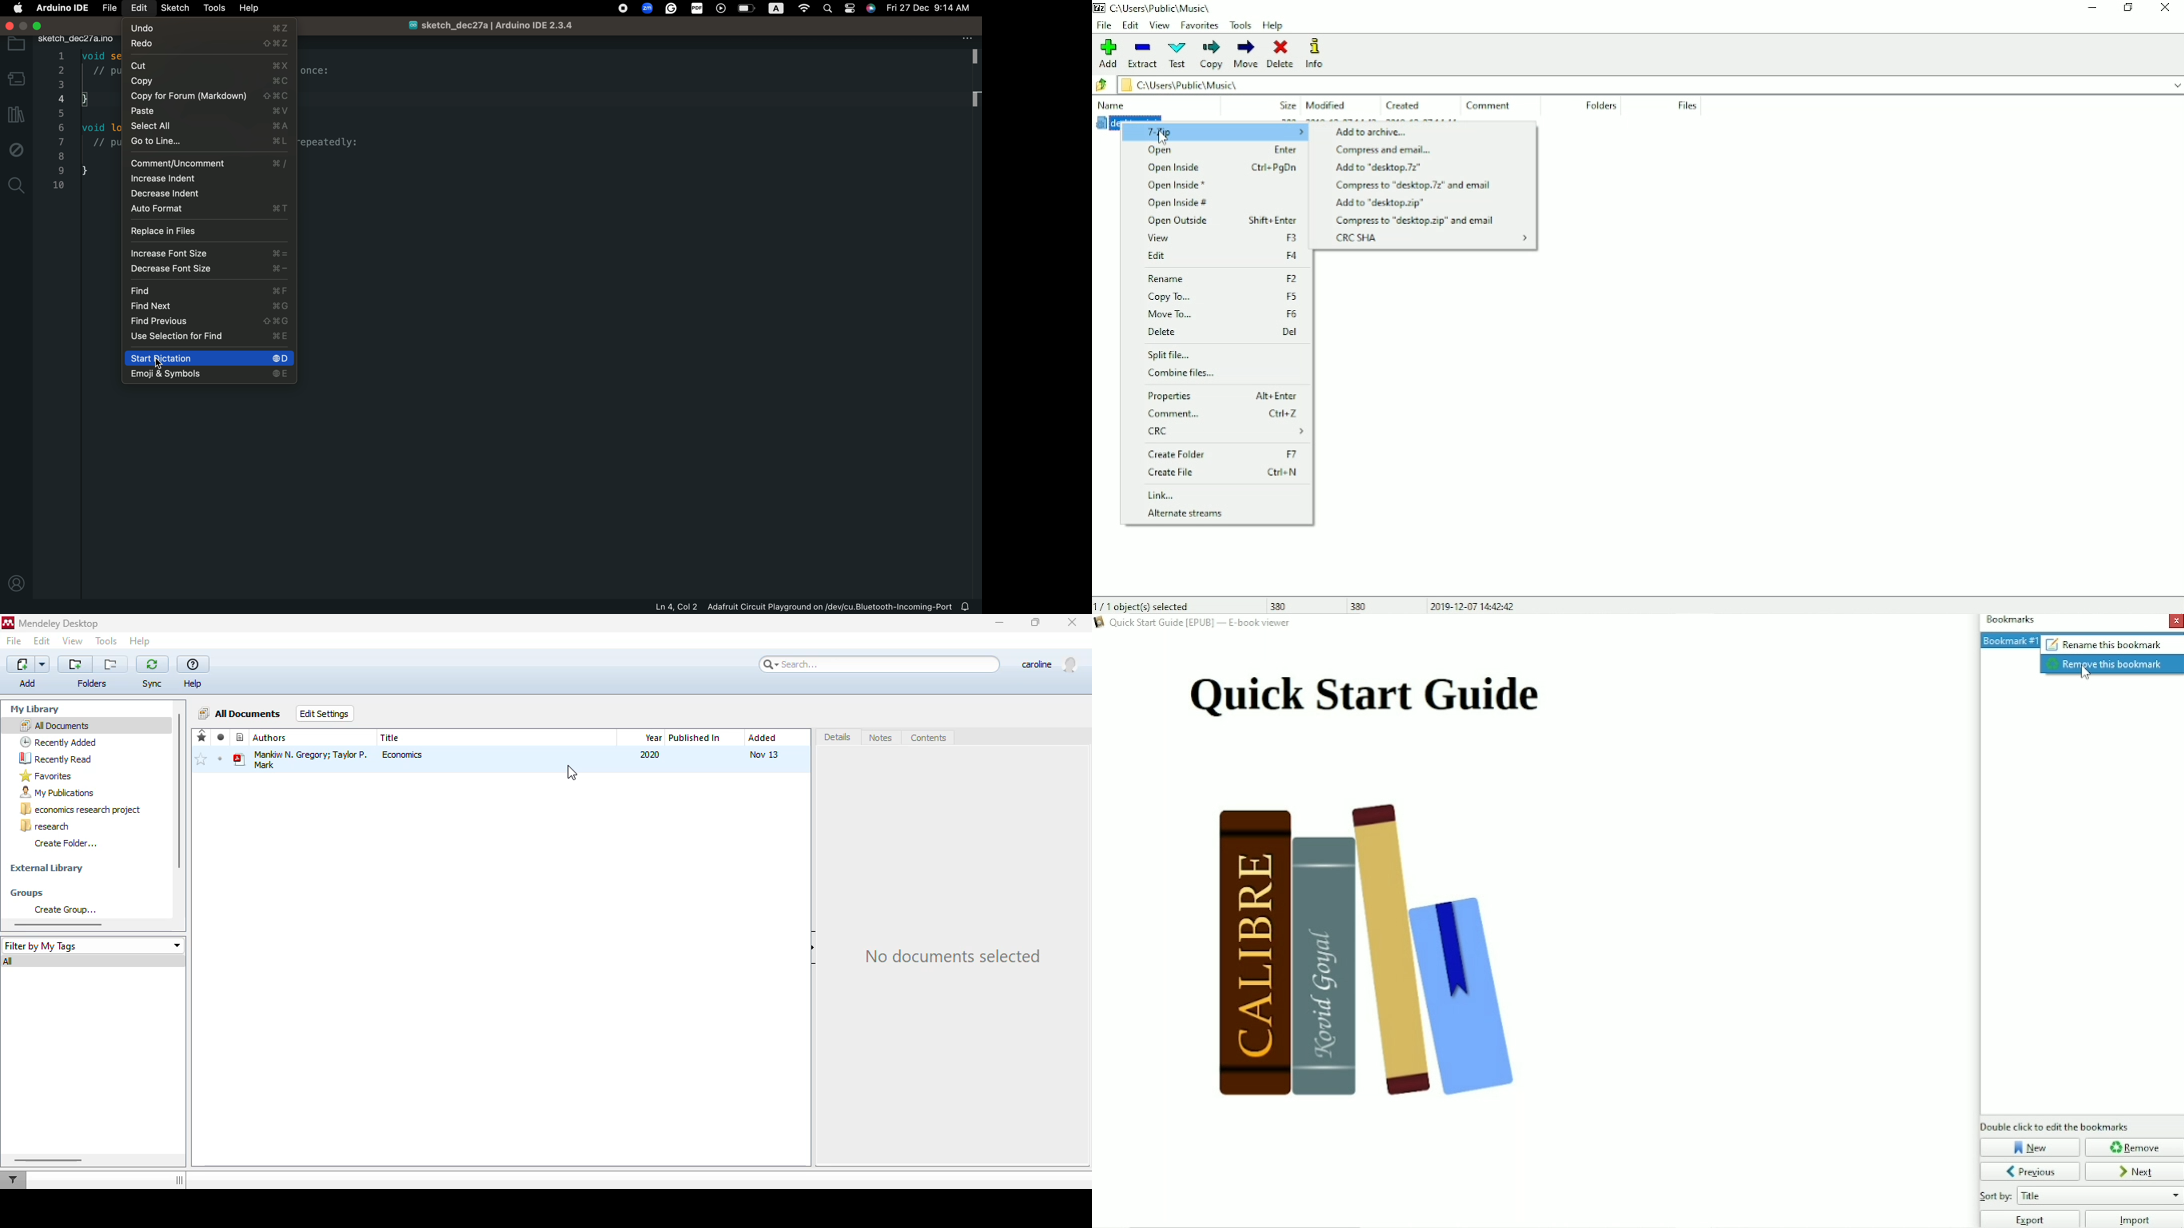 The width and height of the screenshot is (2184, 1232). Describe the element at coordinates (1200, 25) in the screenshot. I see `Favorites` at that location.